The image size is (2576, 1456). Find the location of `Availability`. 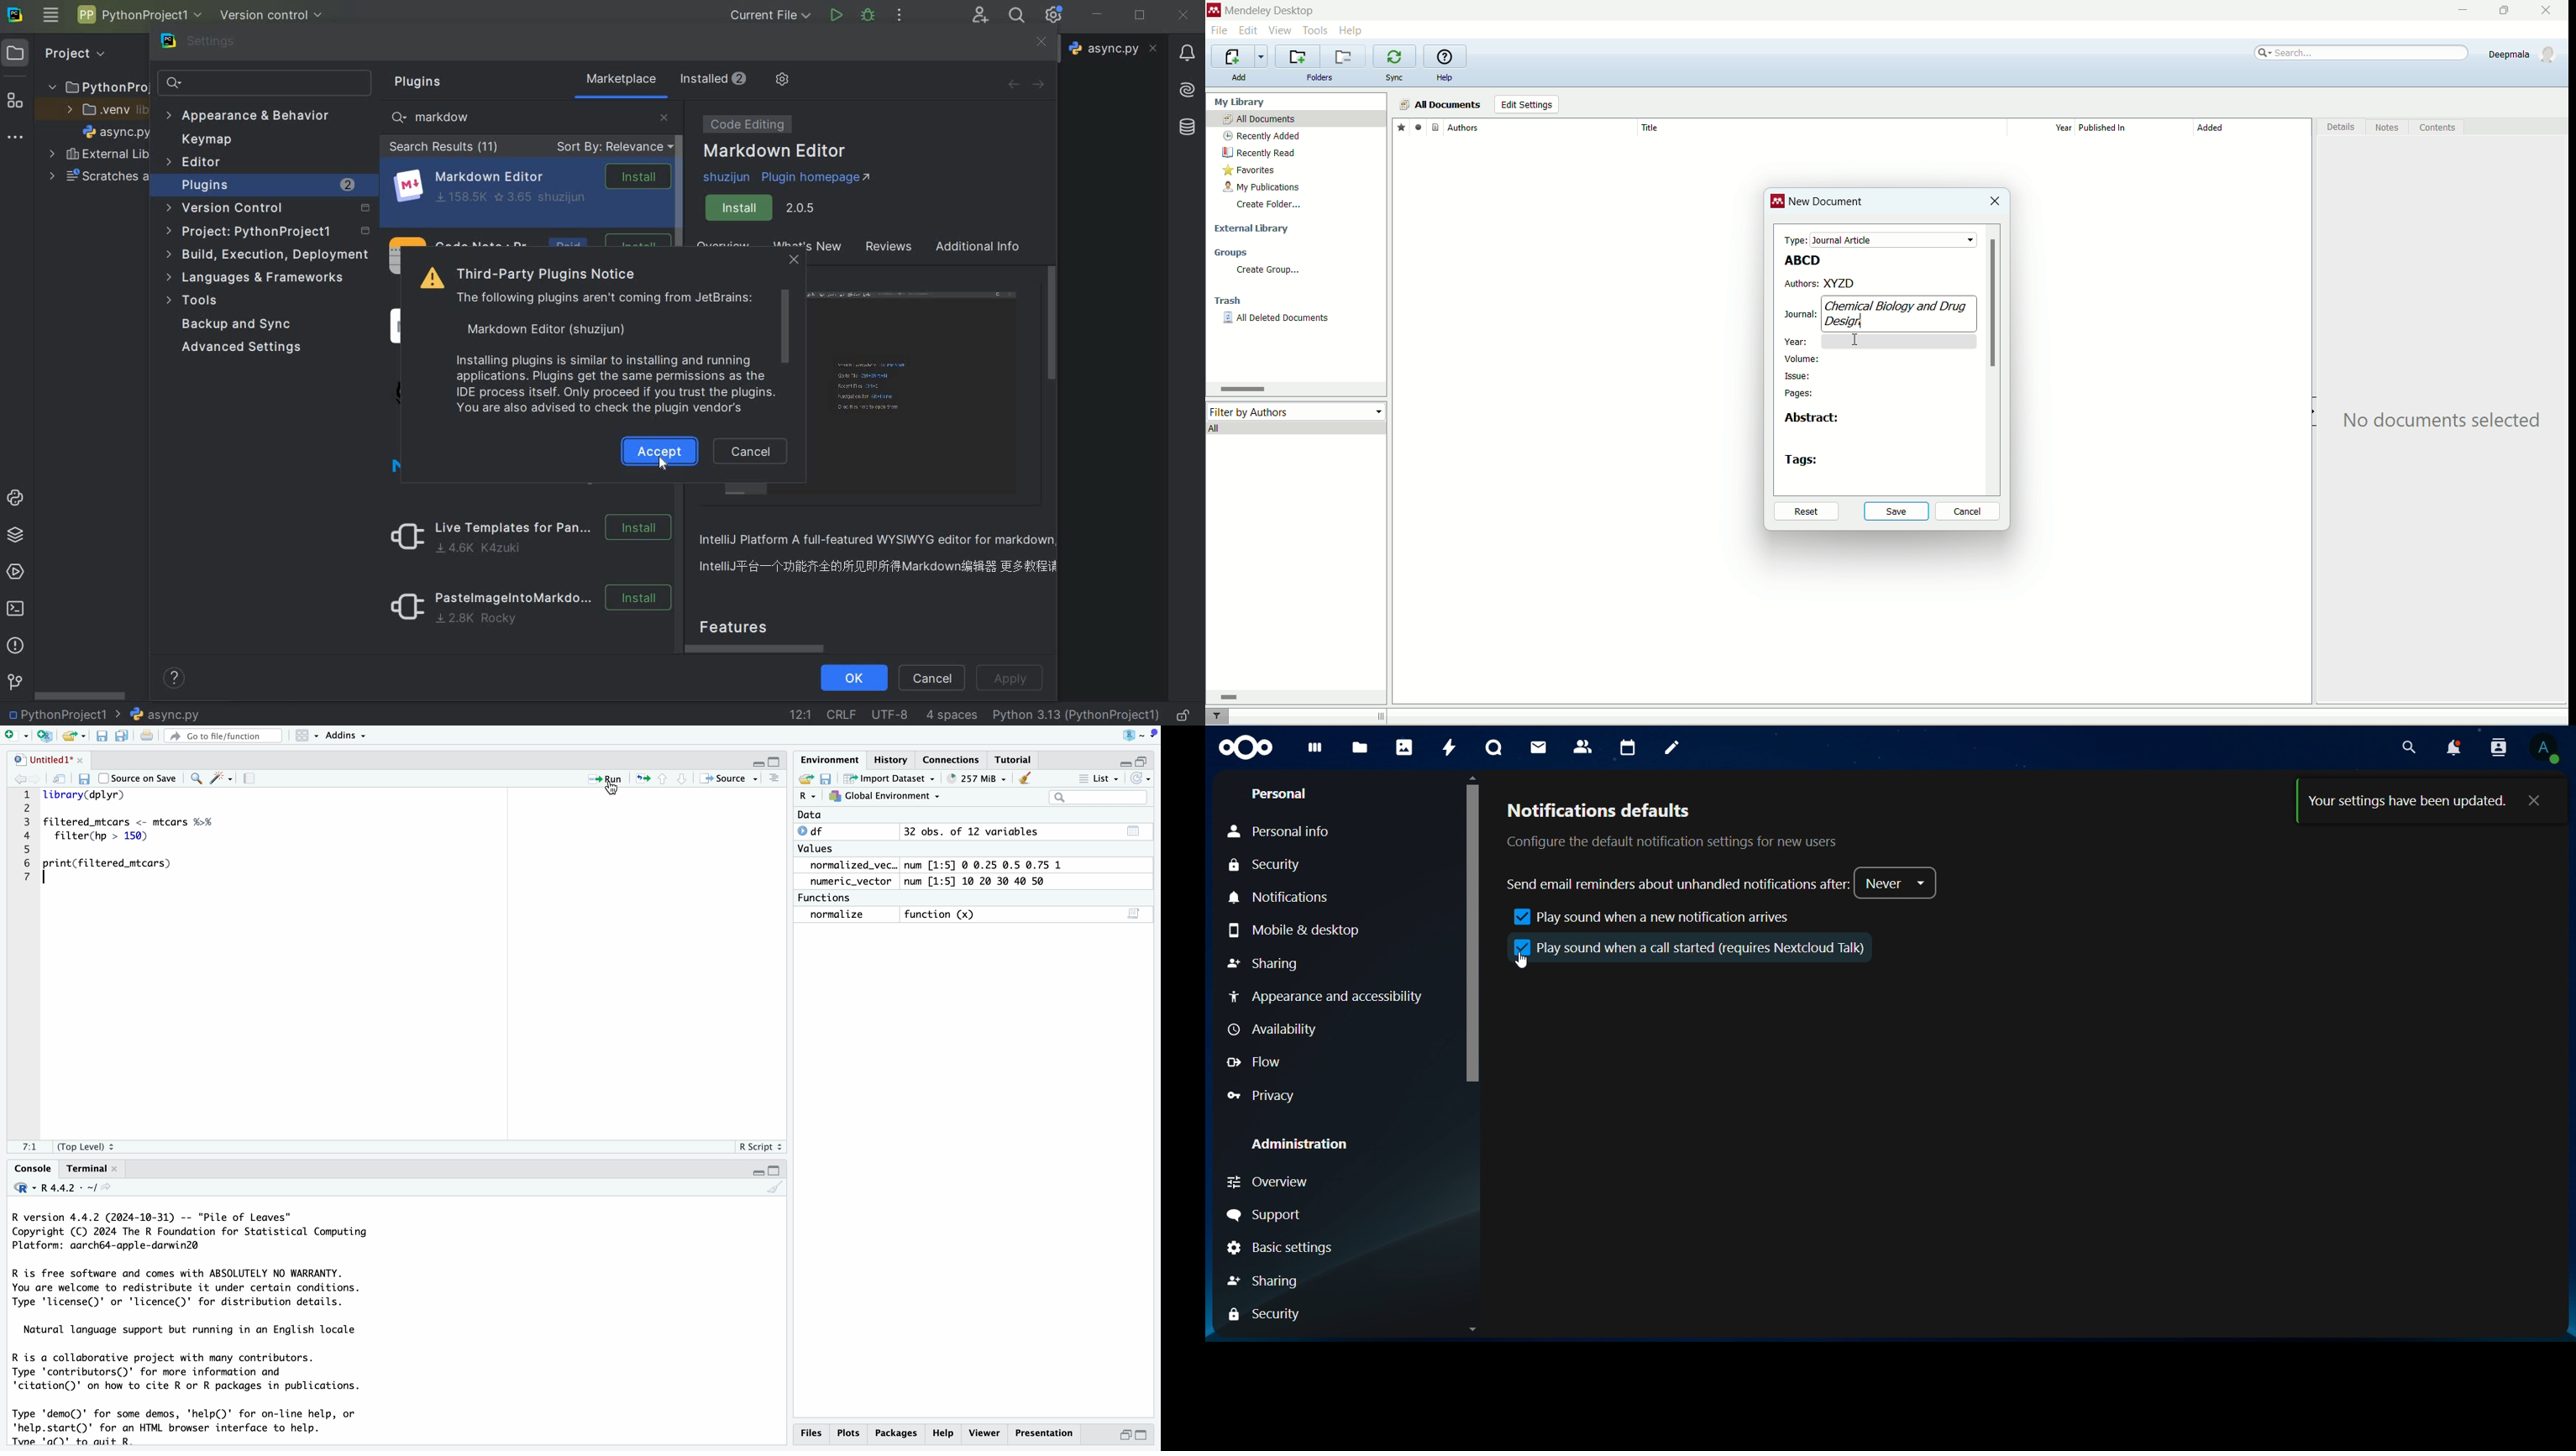

Availability is located at coordinates (1270, 1031).